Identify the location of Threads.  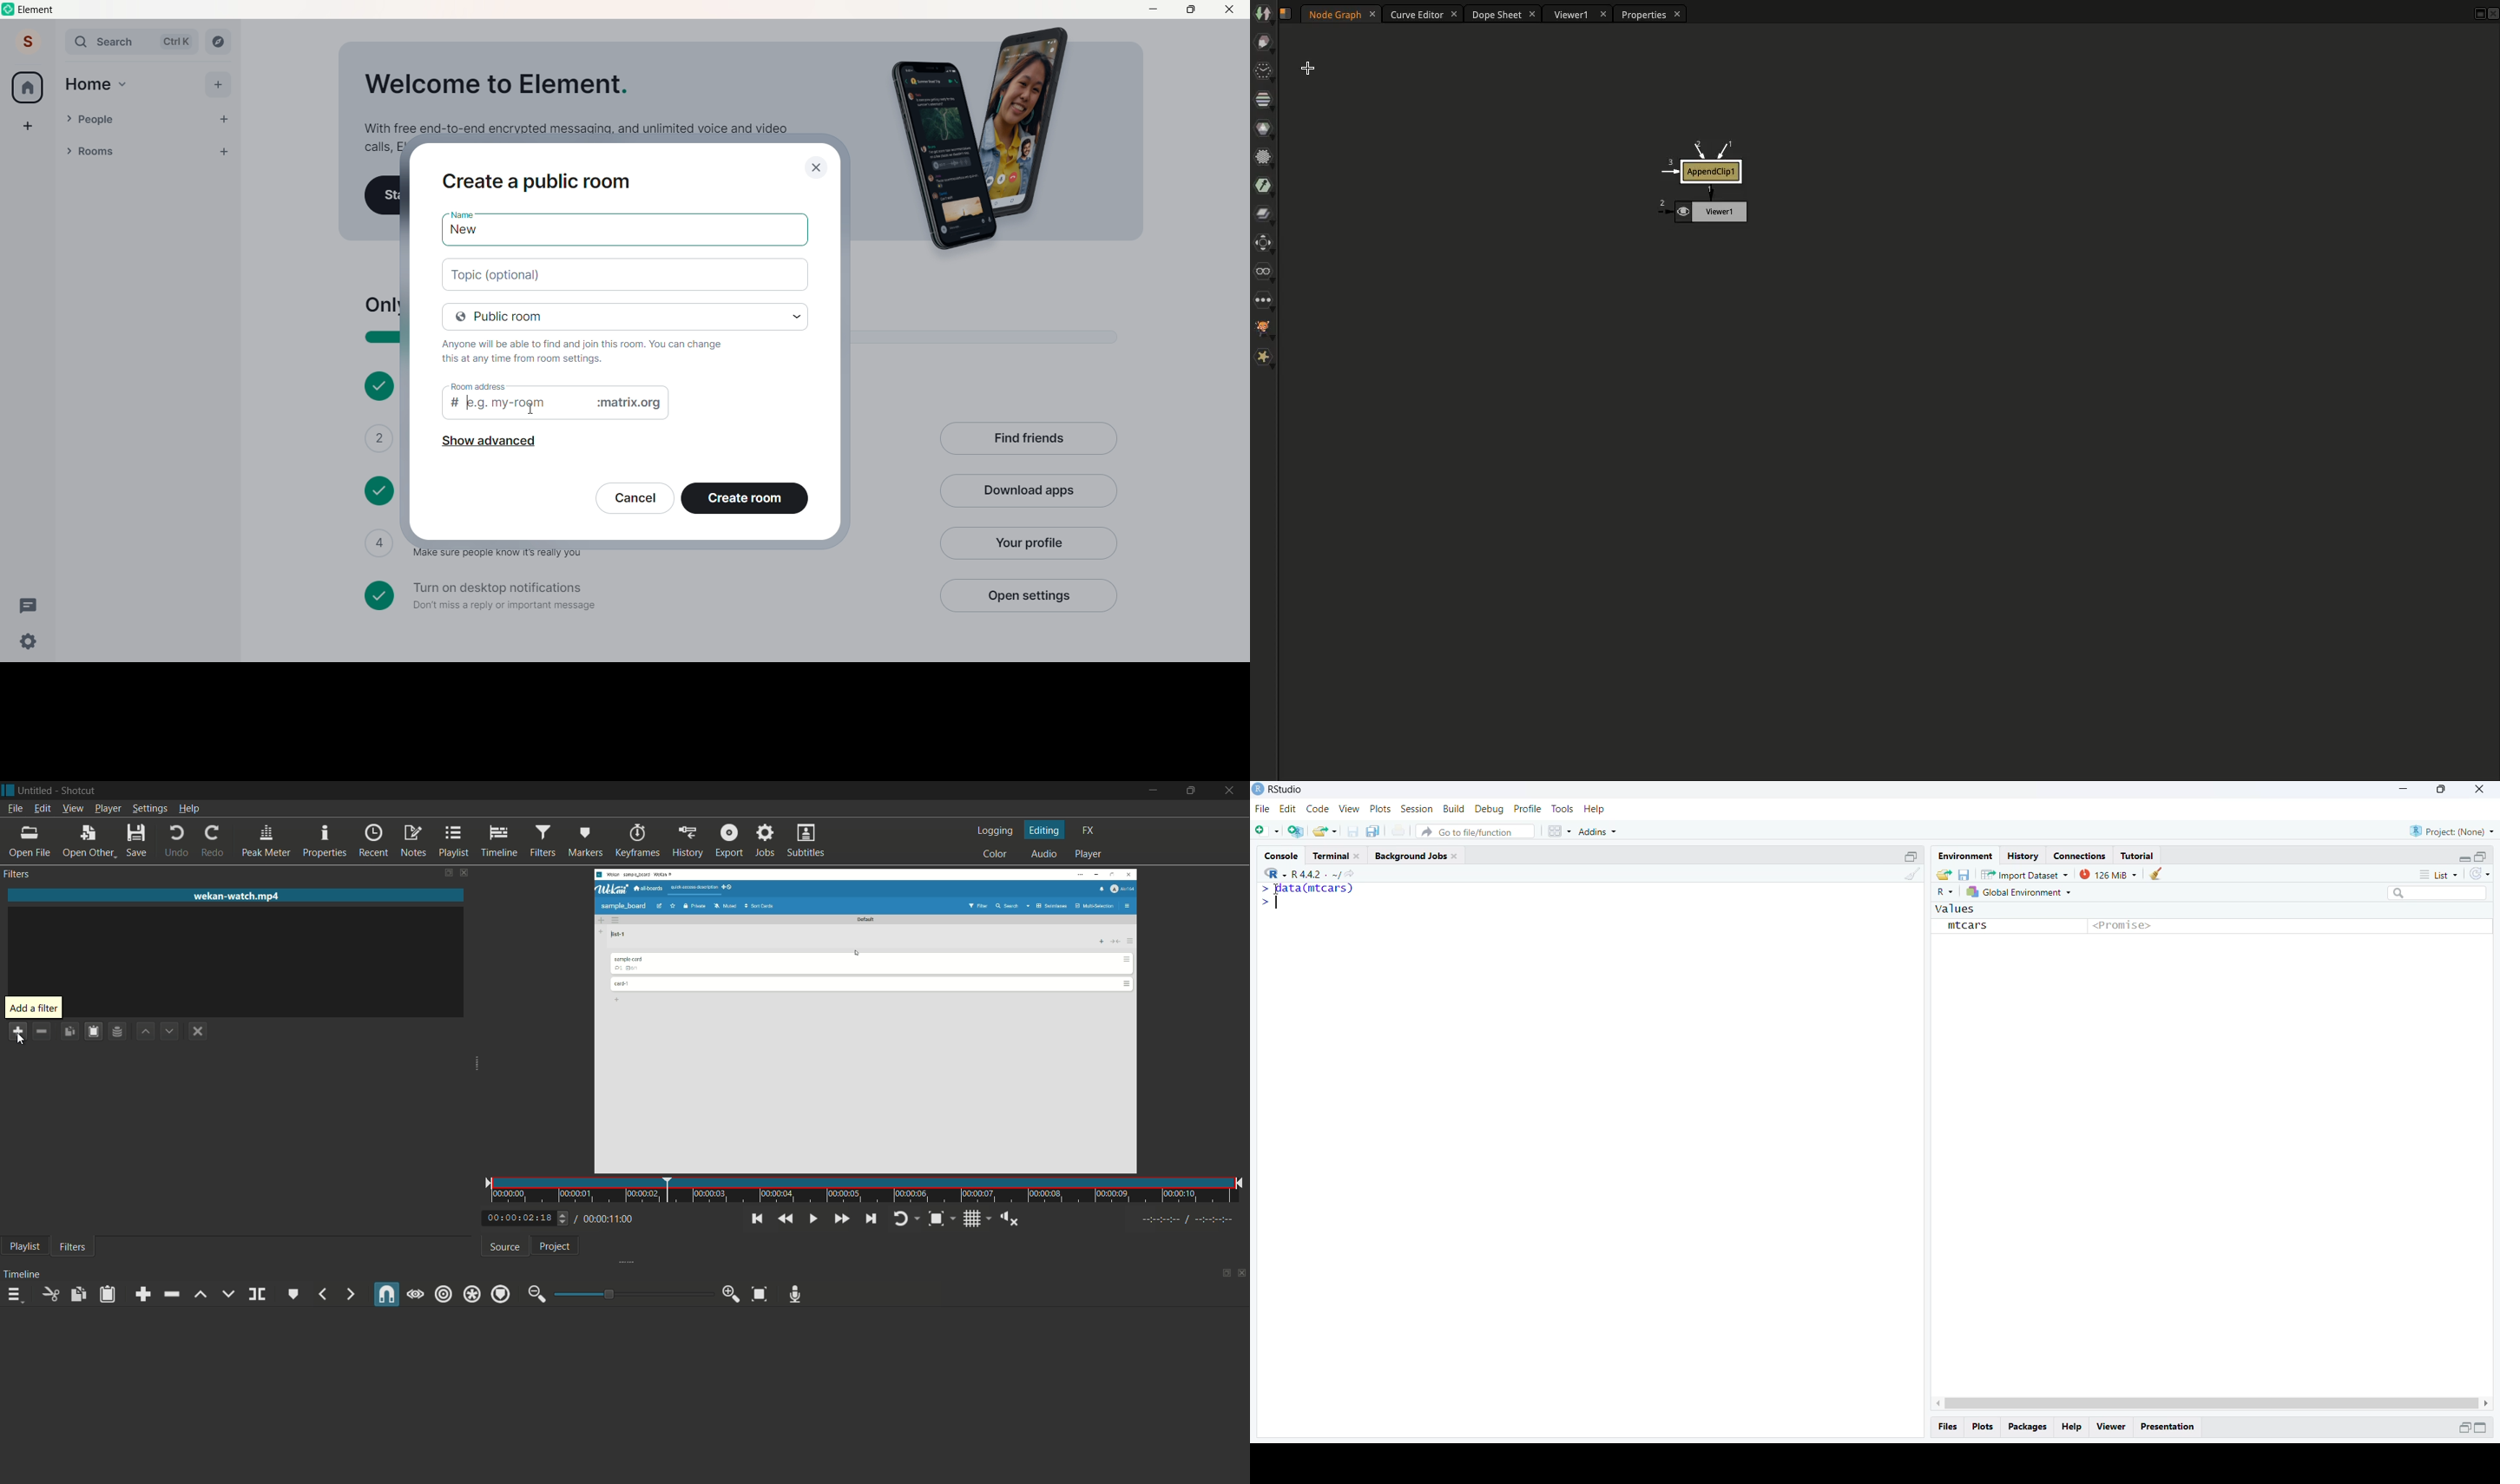
(31, 607).